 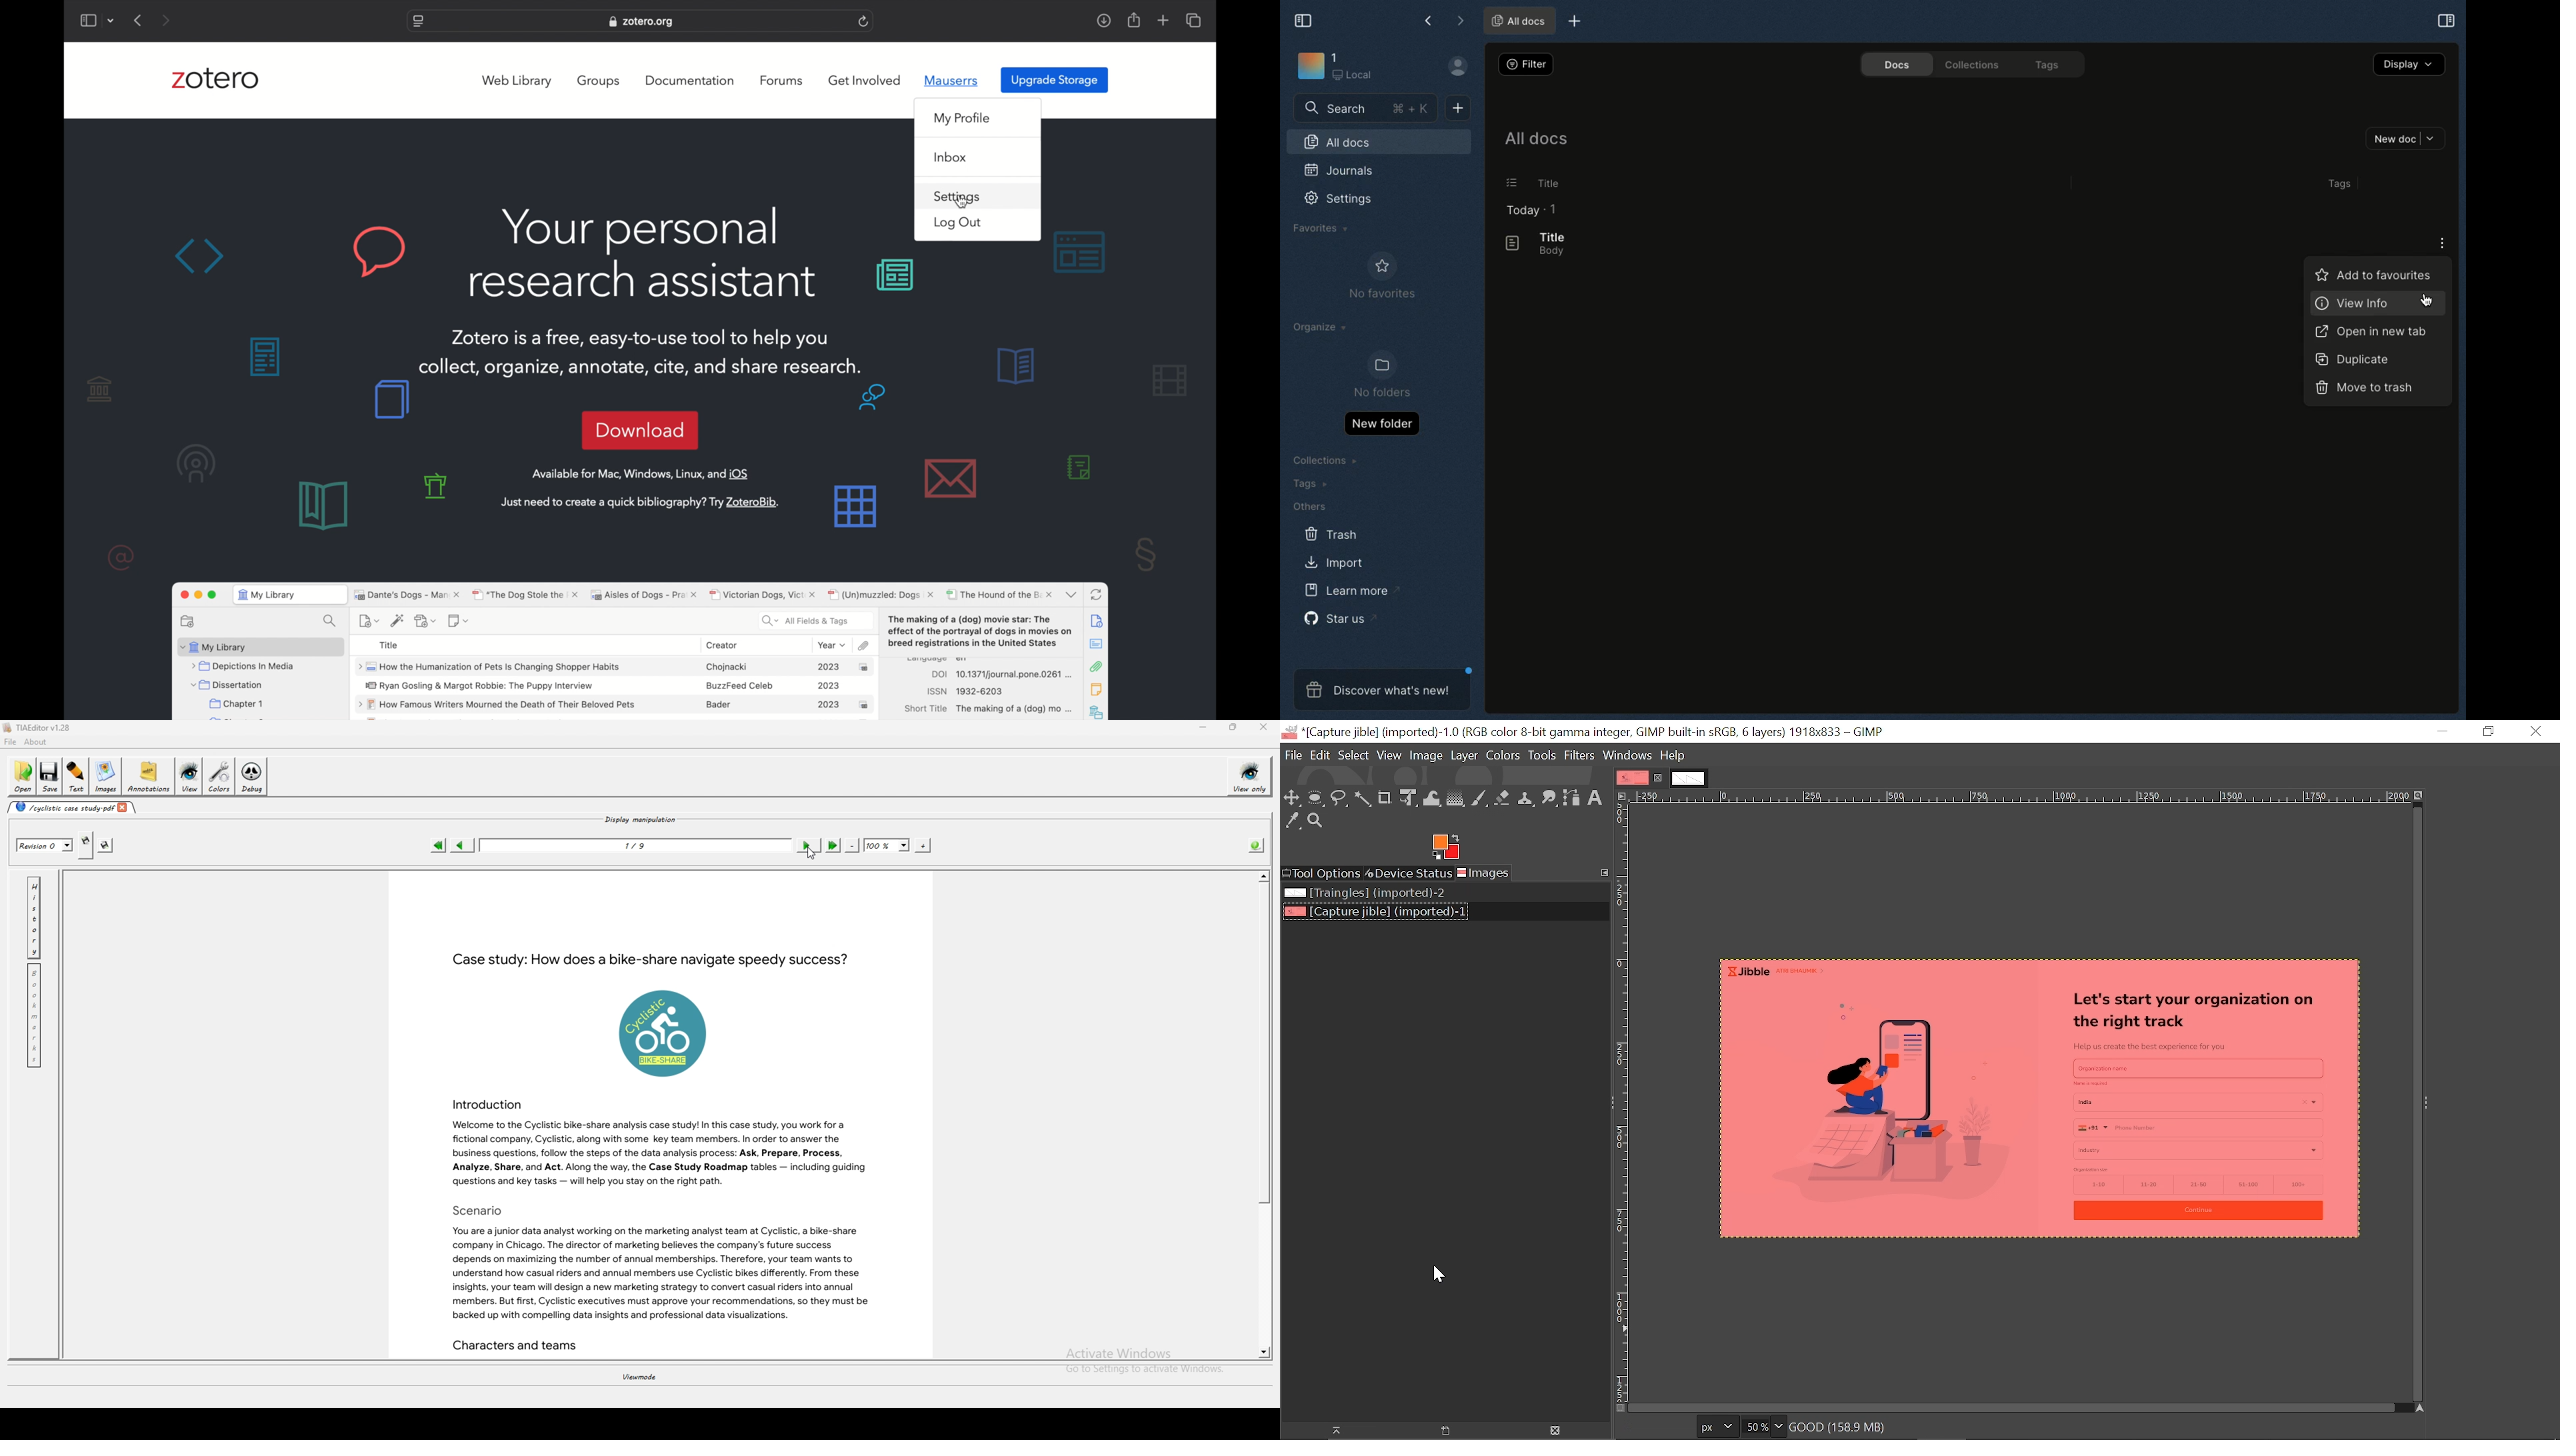 I want to click on Body, so click(x=1546, y=252).